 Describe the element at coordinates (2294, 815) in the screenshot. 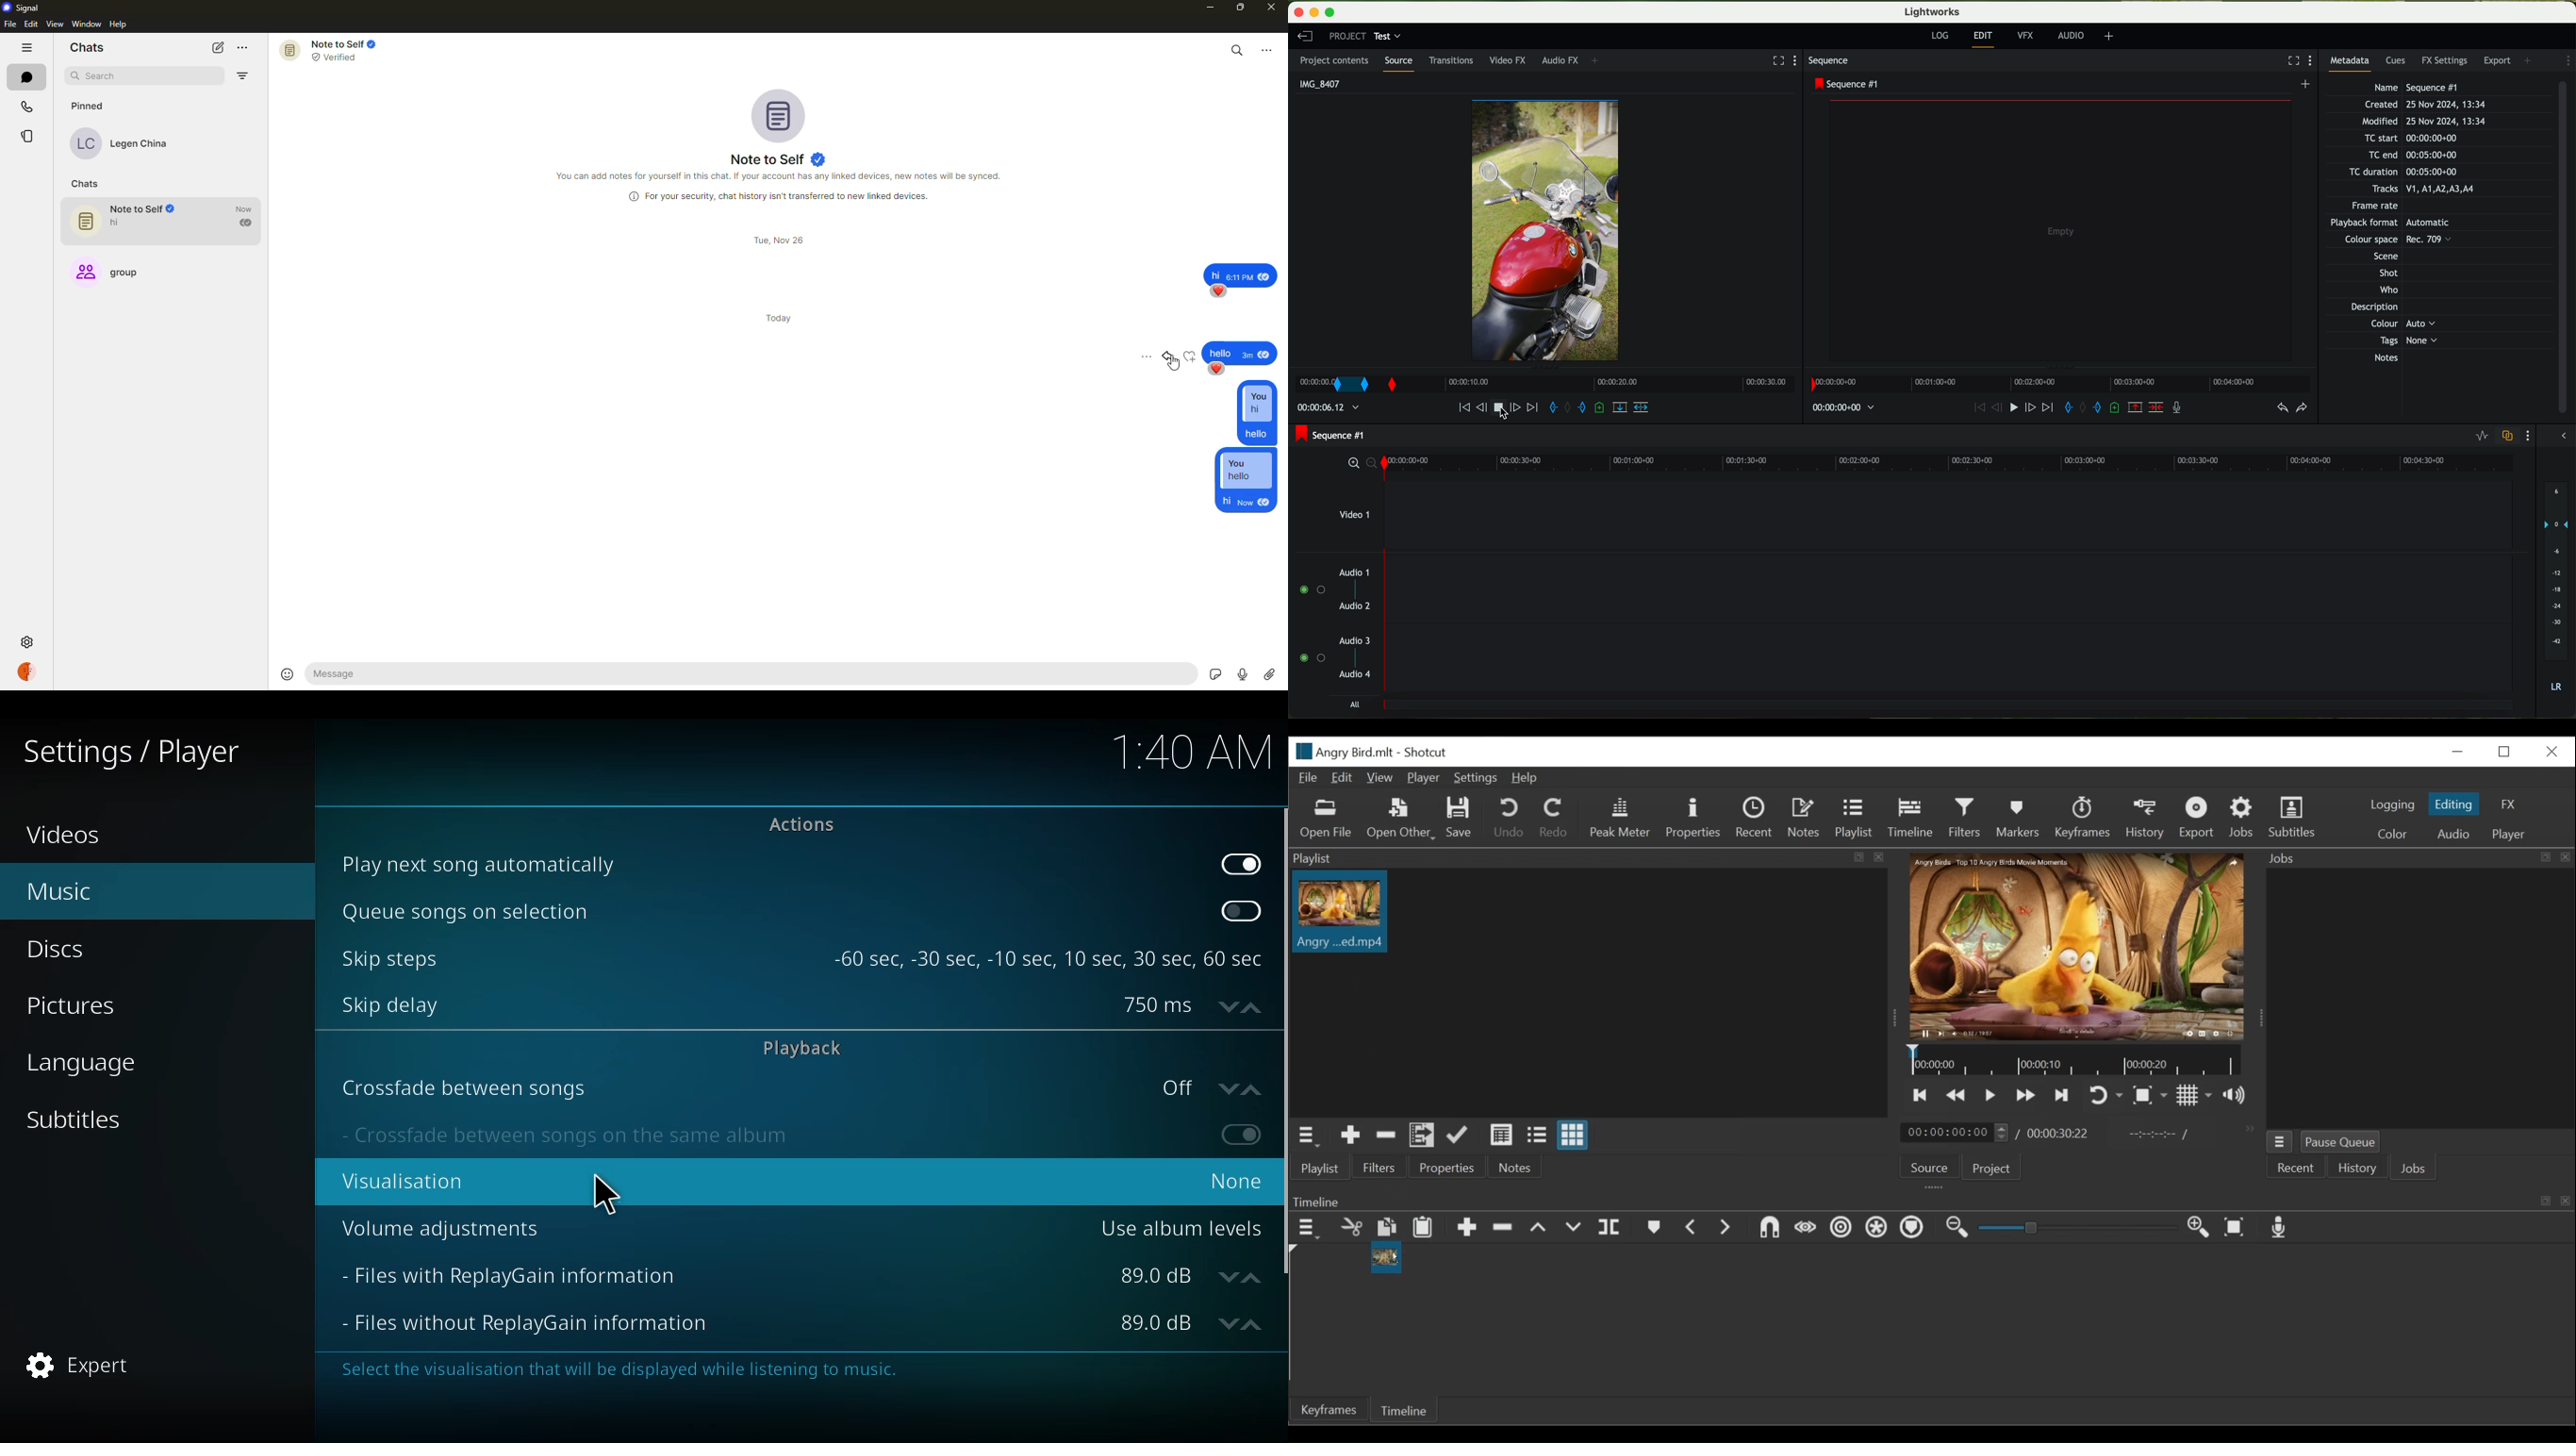

I see `Subtitles` at that location.